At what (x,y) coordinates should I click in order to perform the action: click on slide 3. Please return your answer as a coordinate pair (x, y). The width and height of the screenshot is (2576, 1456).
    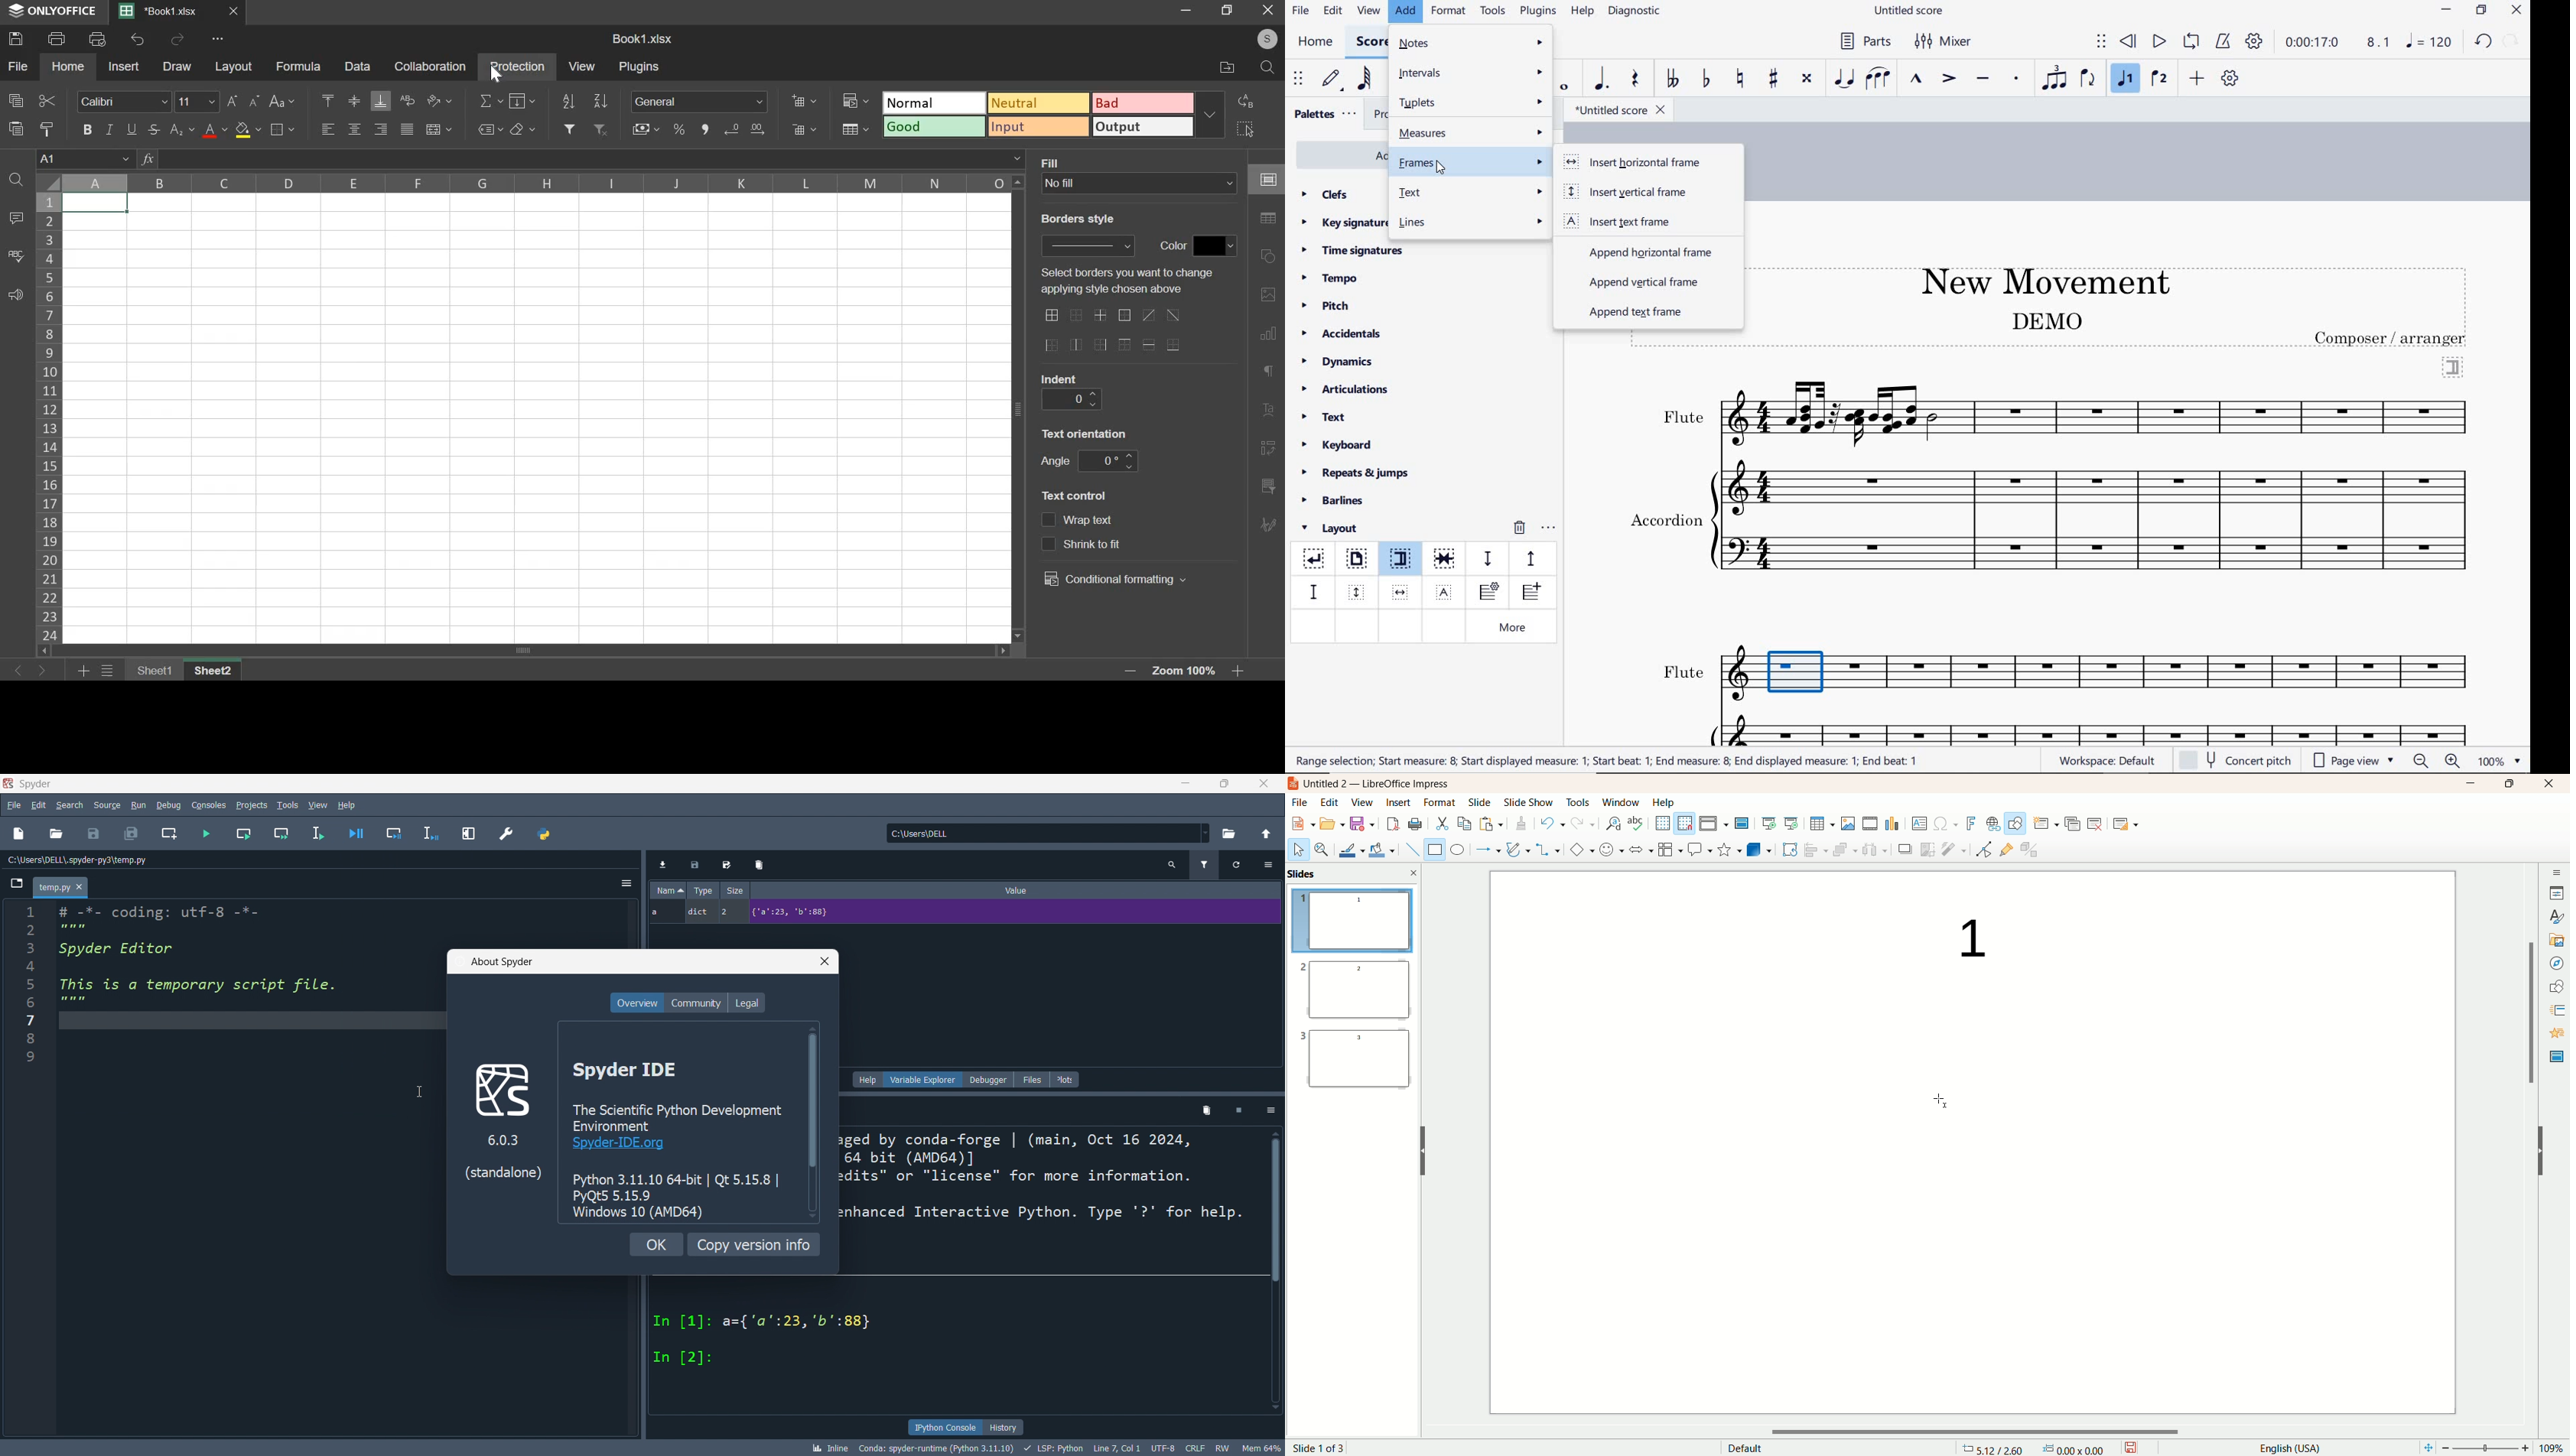
    Looking at the image, I should click on (1356, 1064).